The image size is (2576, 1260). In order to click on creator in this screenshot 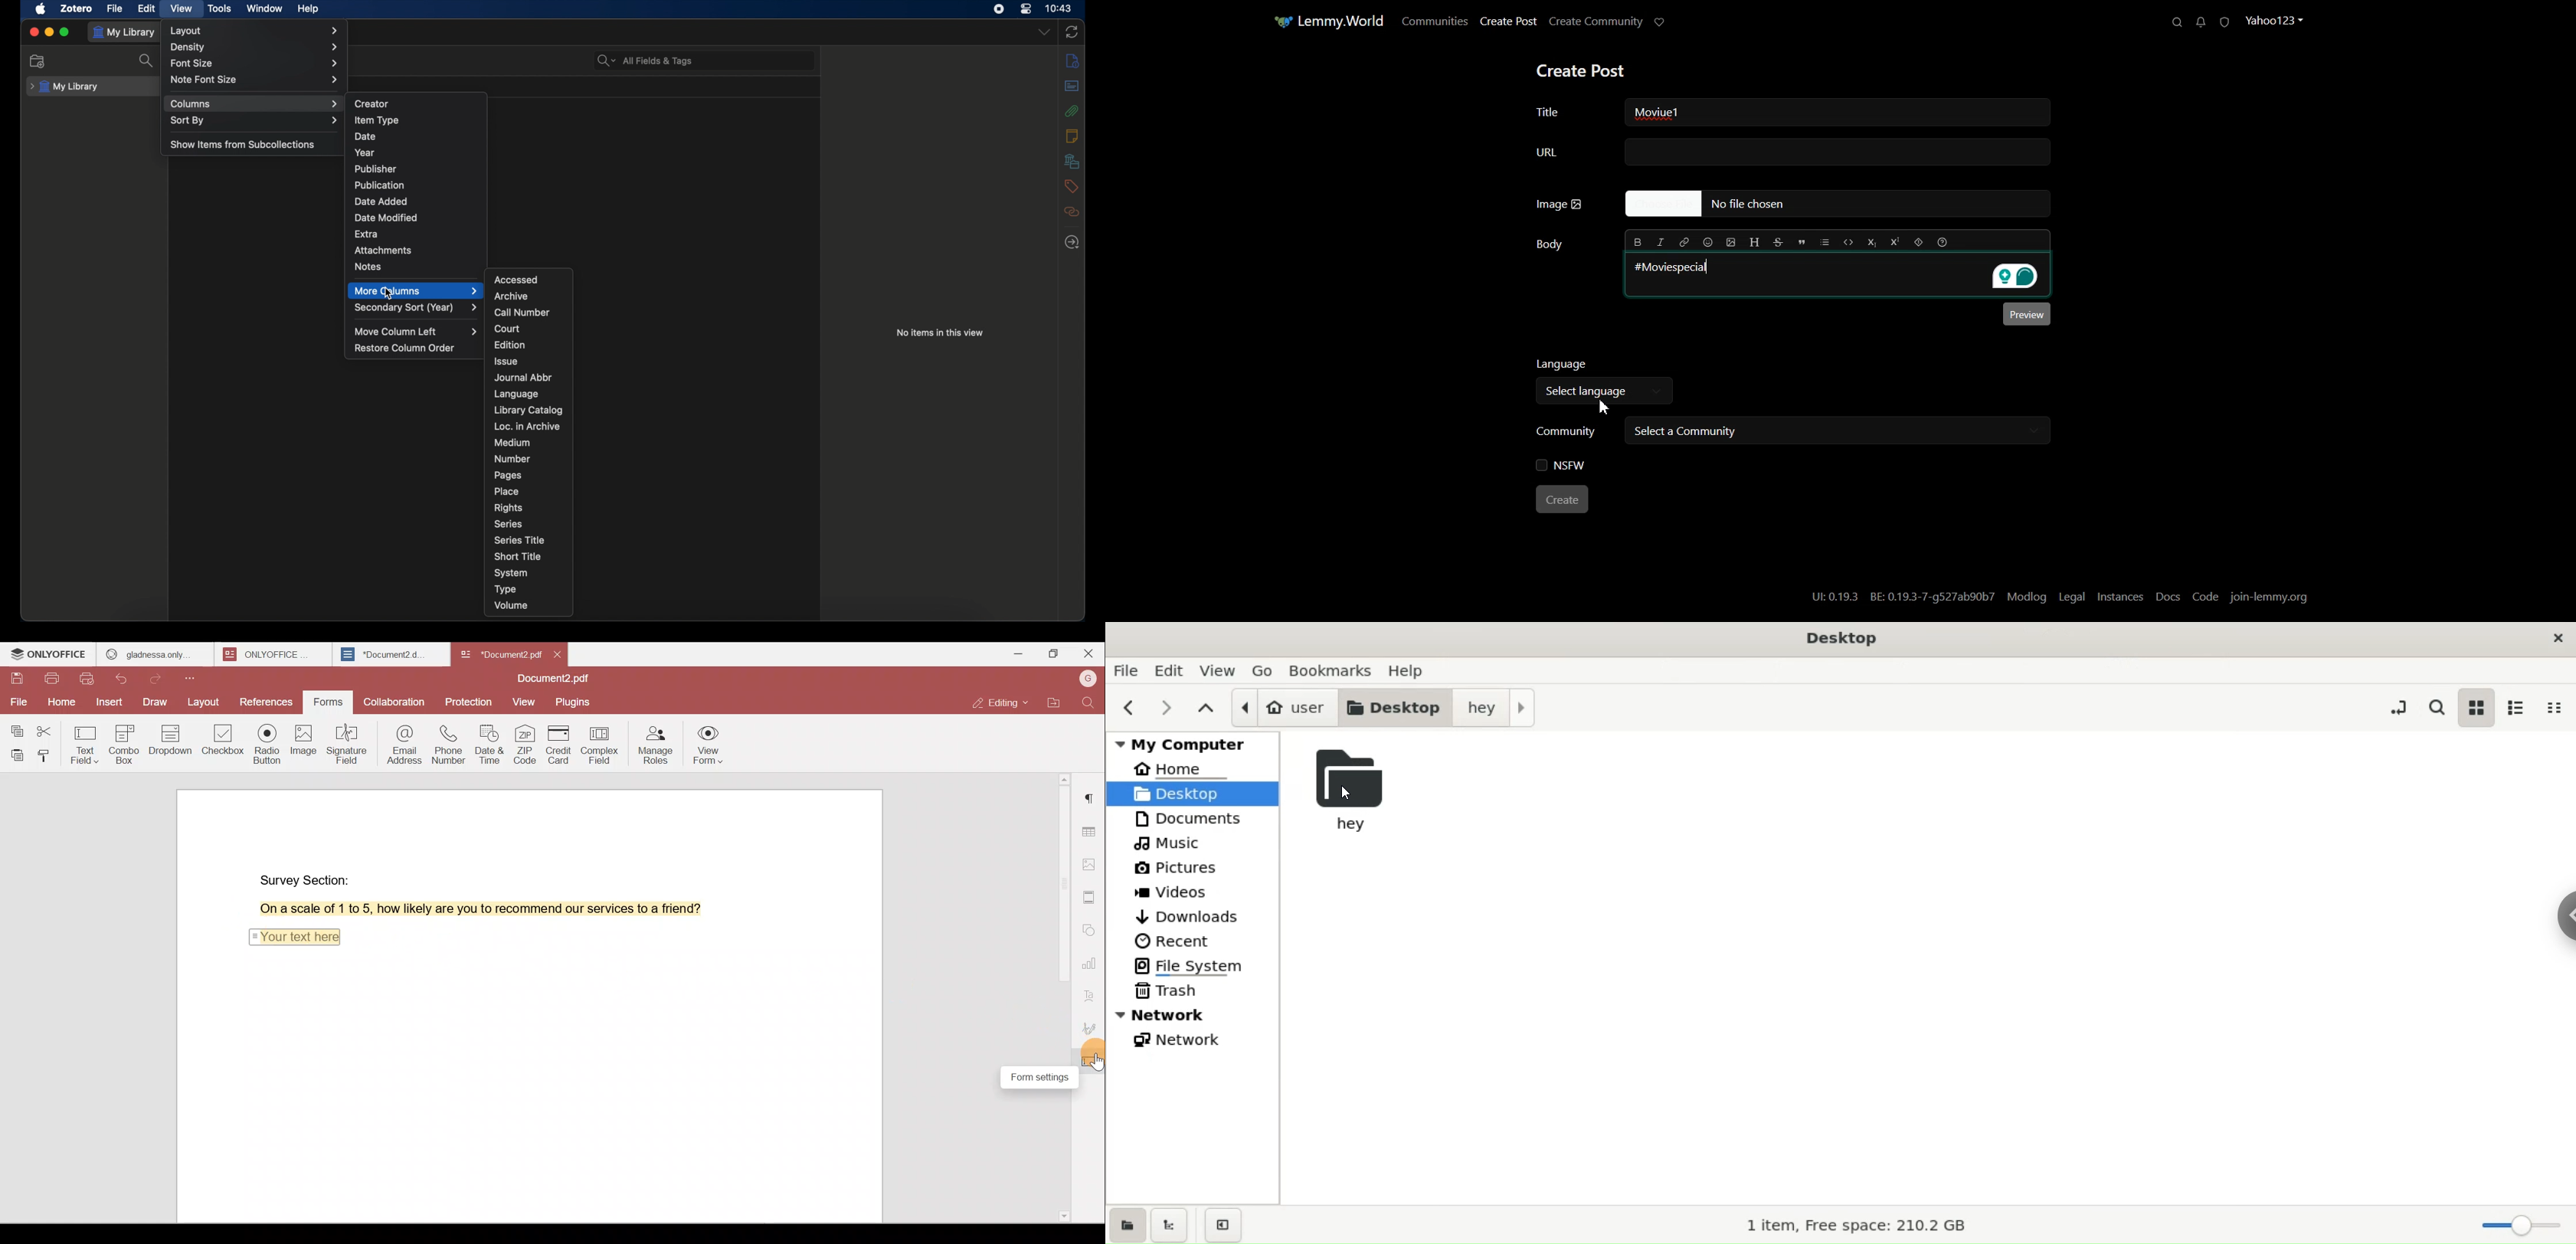, I will do `click(372, 104)`.